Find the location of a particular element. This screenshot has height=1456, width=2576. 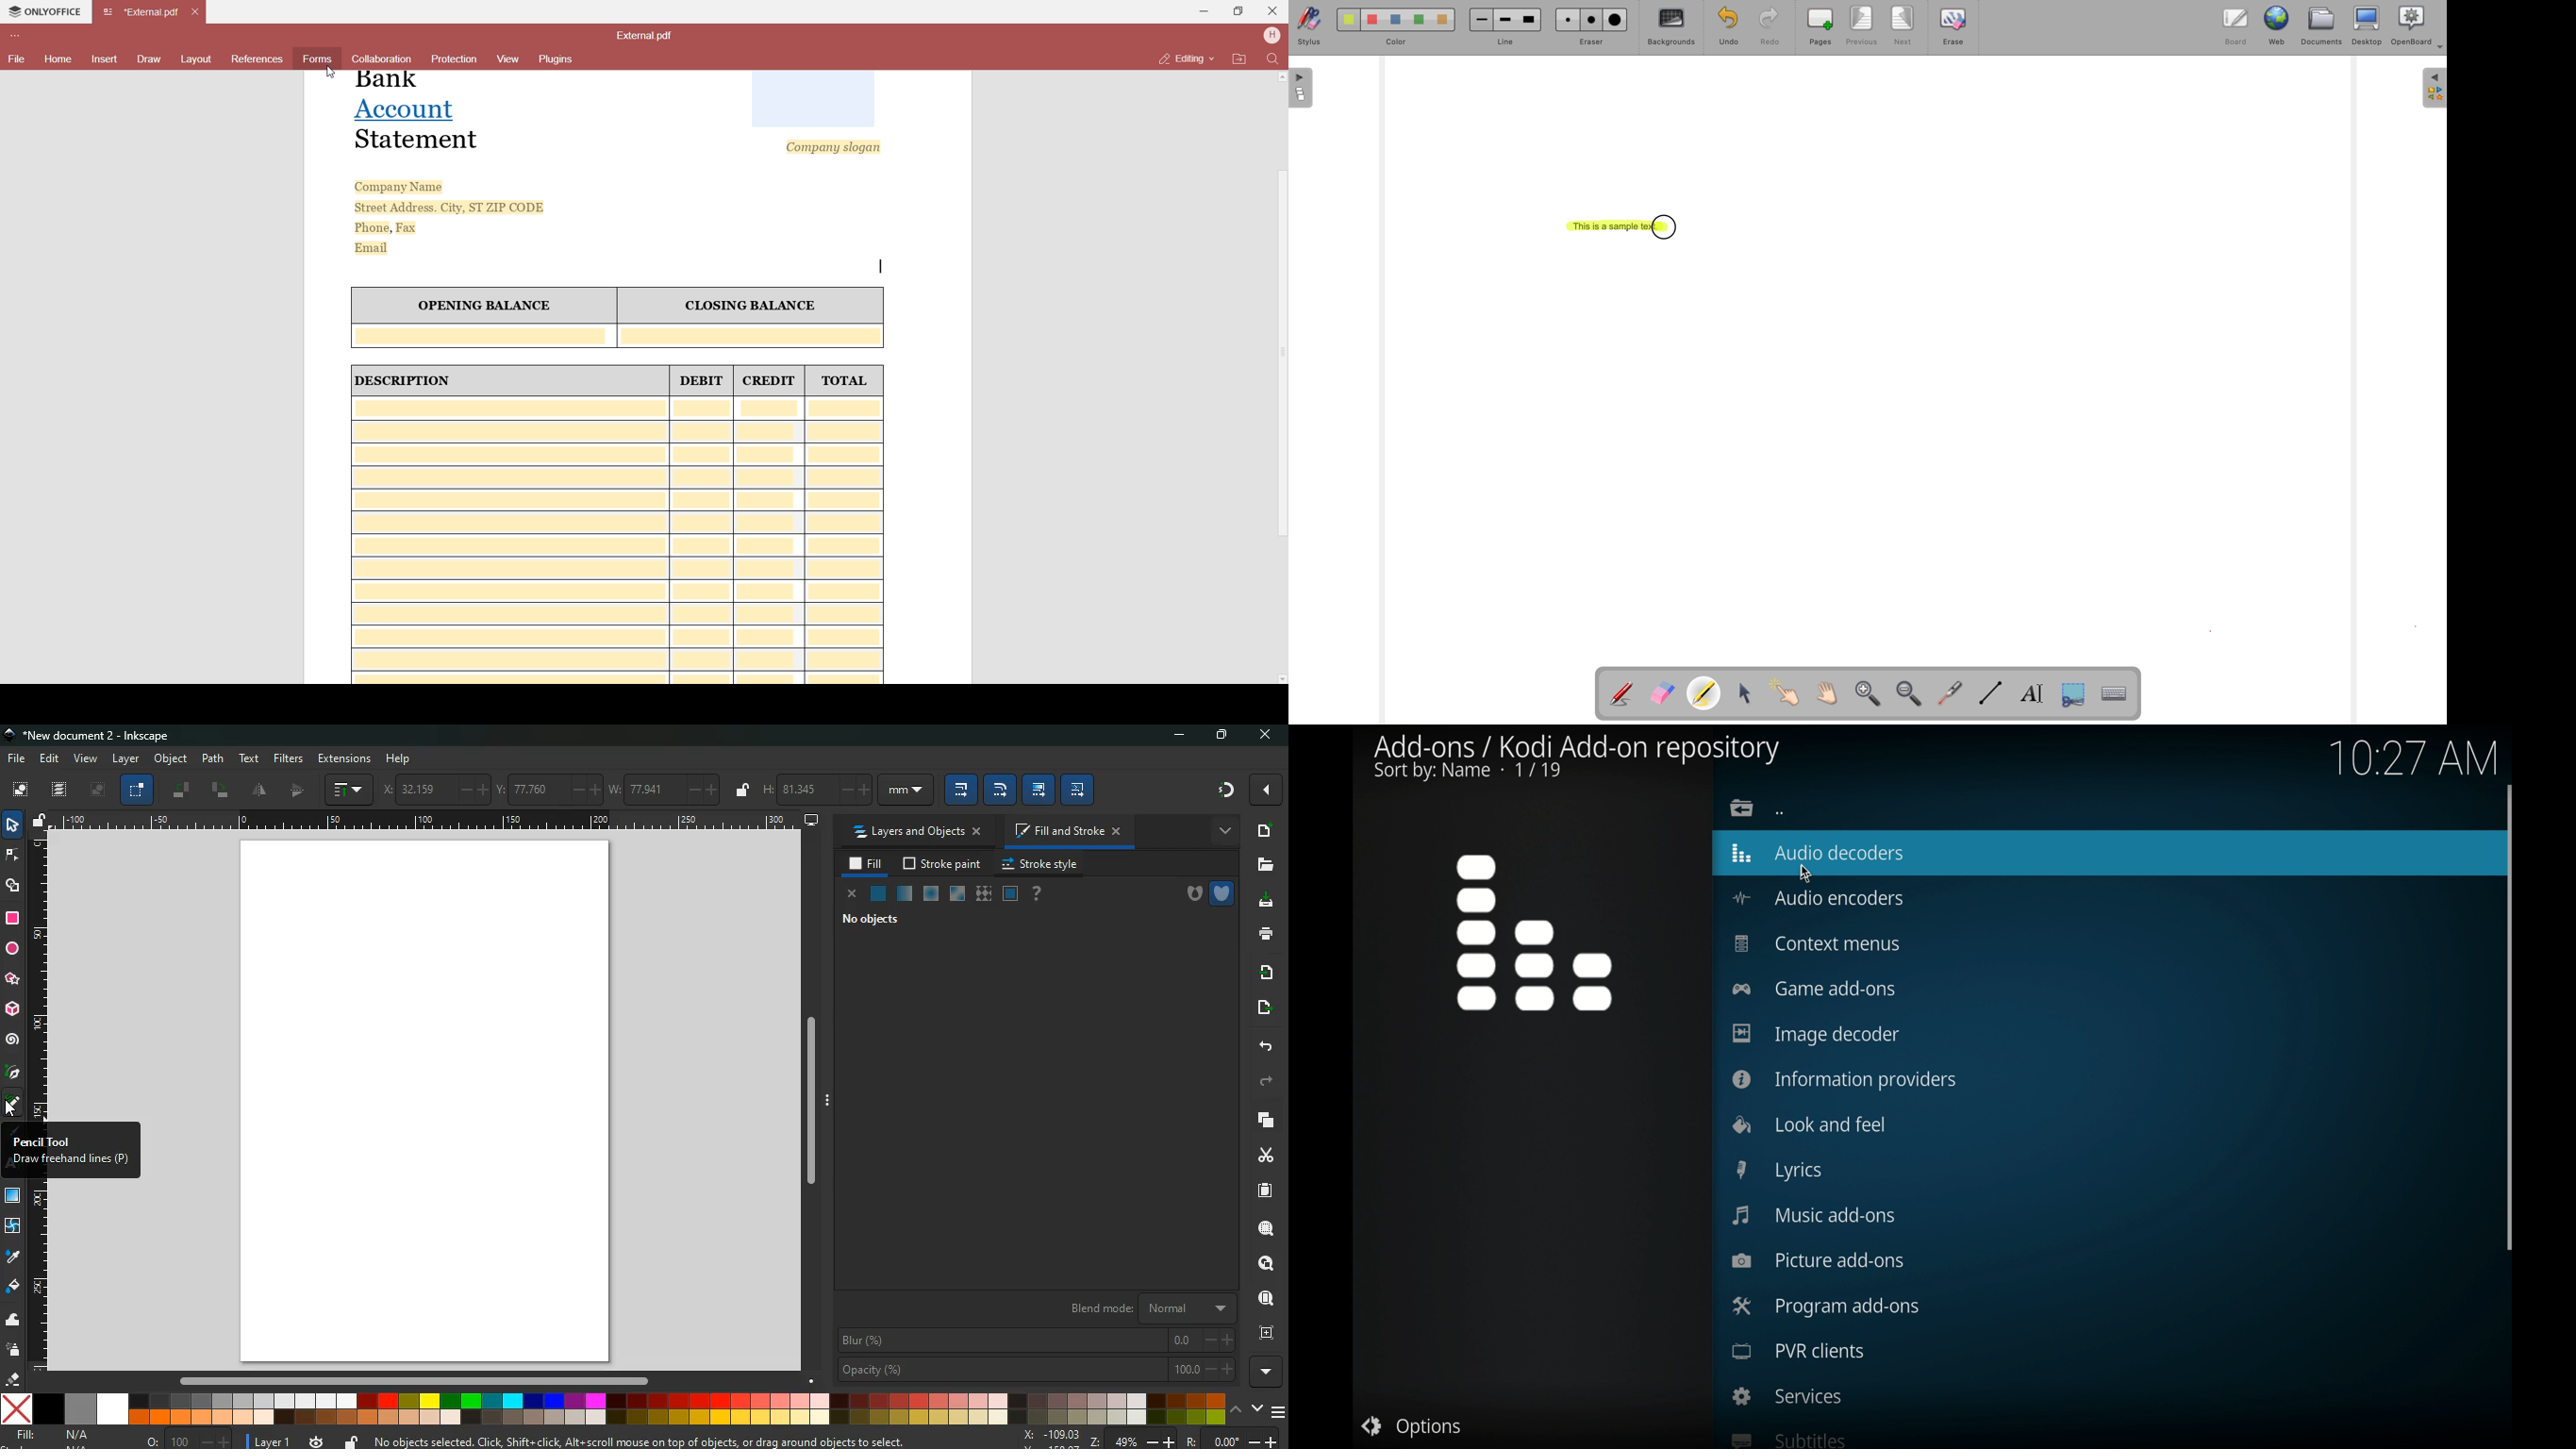

receive is located at coordinates (1263, 971).